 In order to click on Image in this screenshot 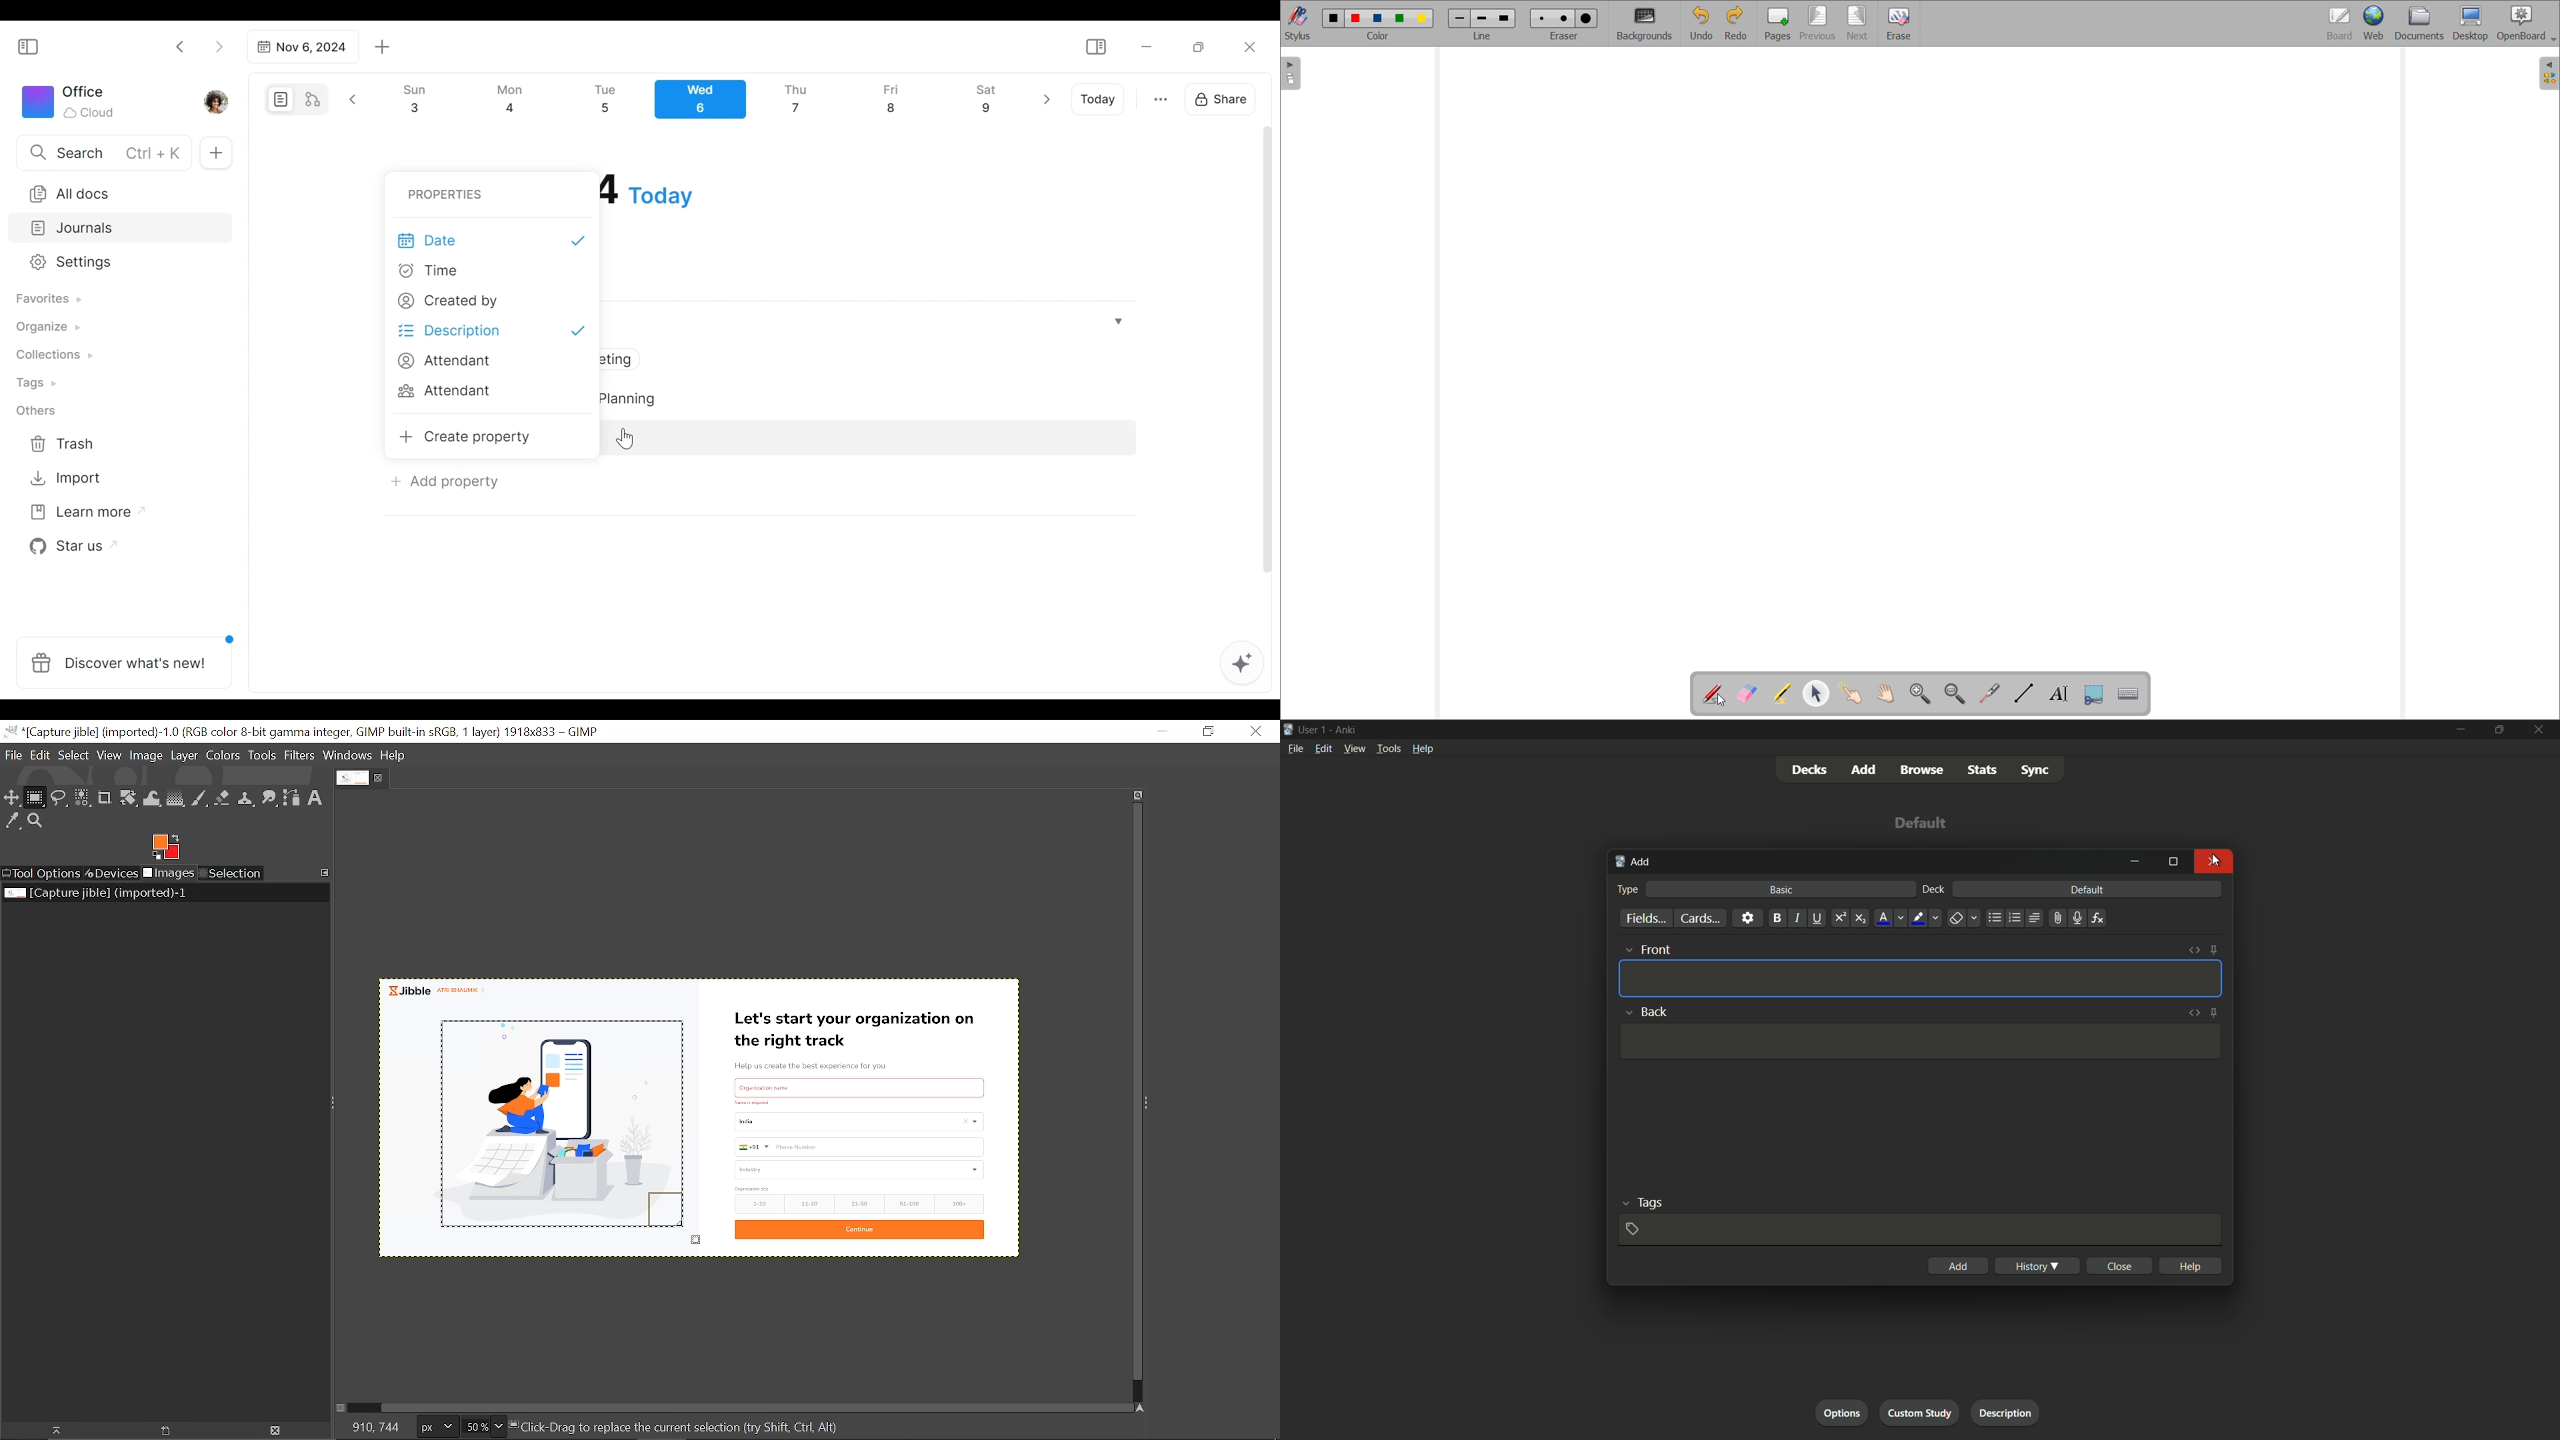, I will do `click(146, 757)`.